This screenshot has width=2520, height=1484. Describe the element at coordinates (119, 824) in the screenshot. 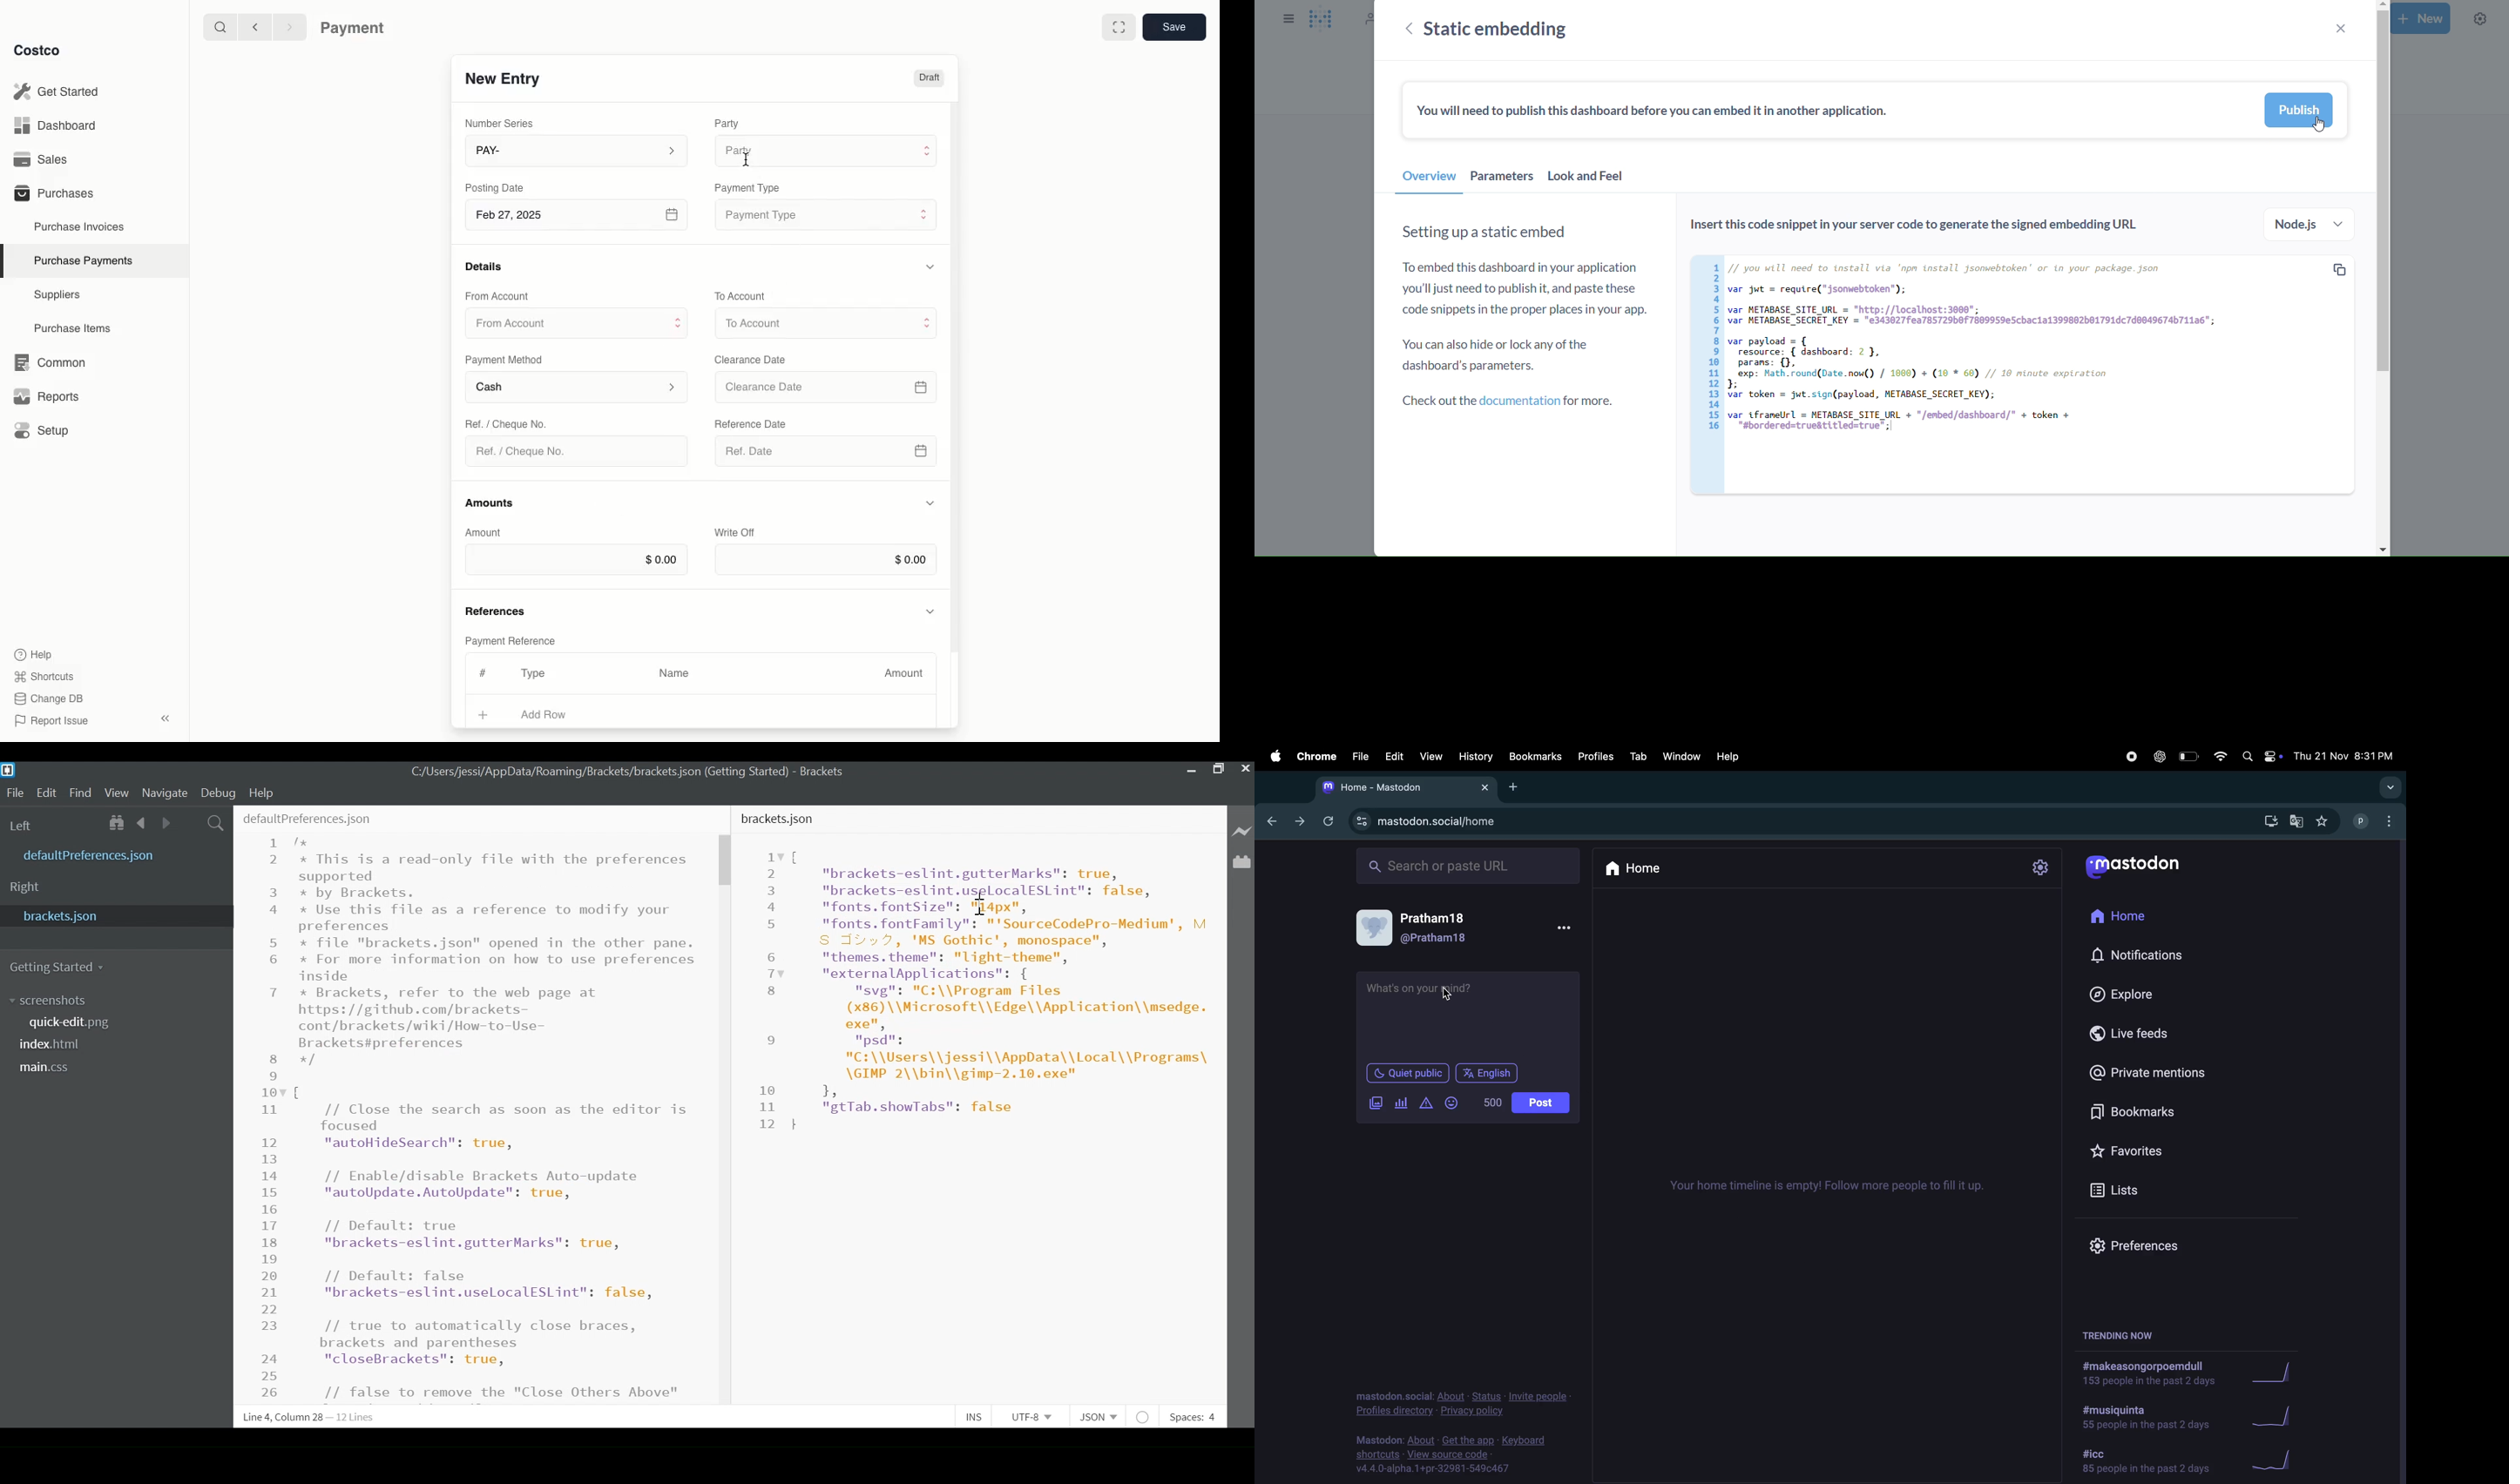

I see `Show in File Tree` at that location.